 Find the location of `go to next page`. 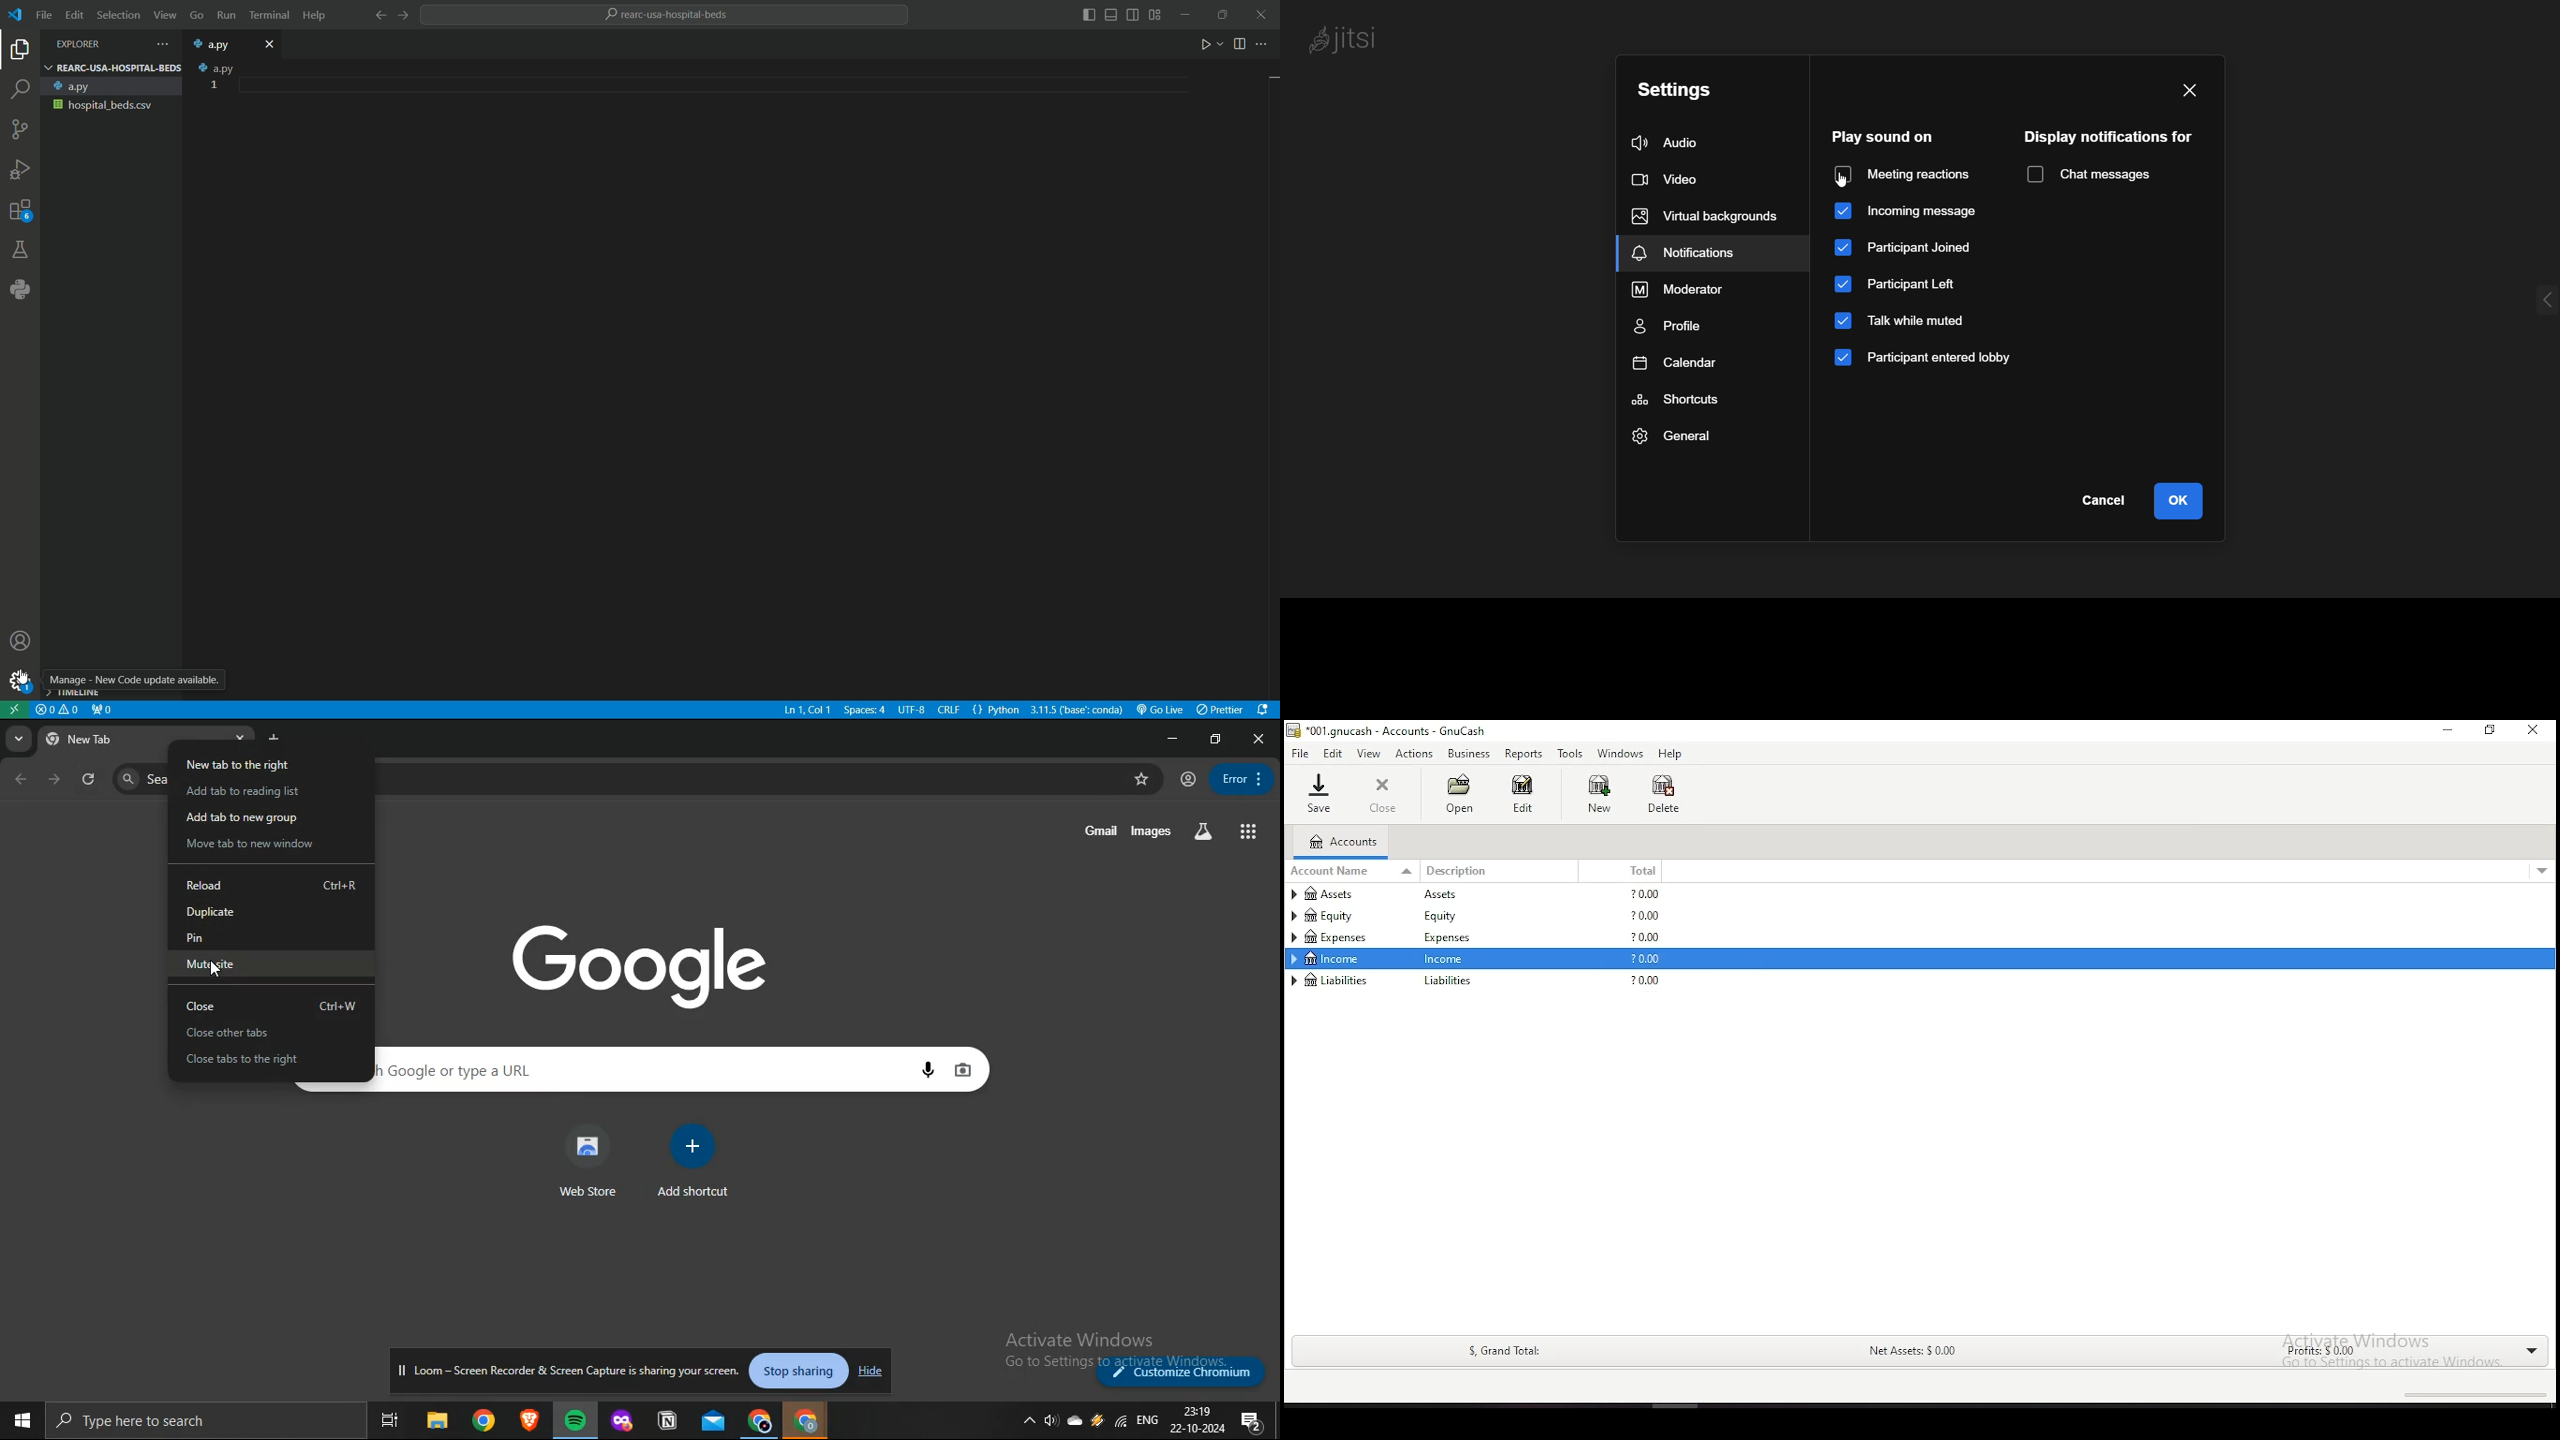

go to next page is located at coordinates (55, 779).